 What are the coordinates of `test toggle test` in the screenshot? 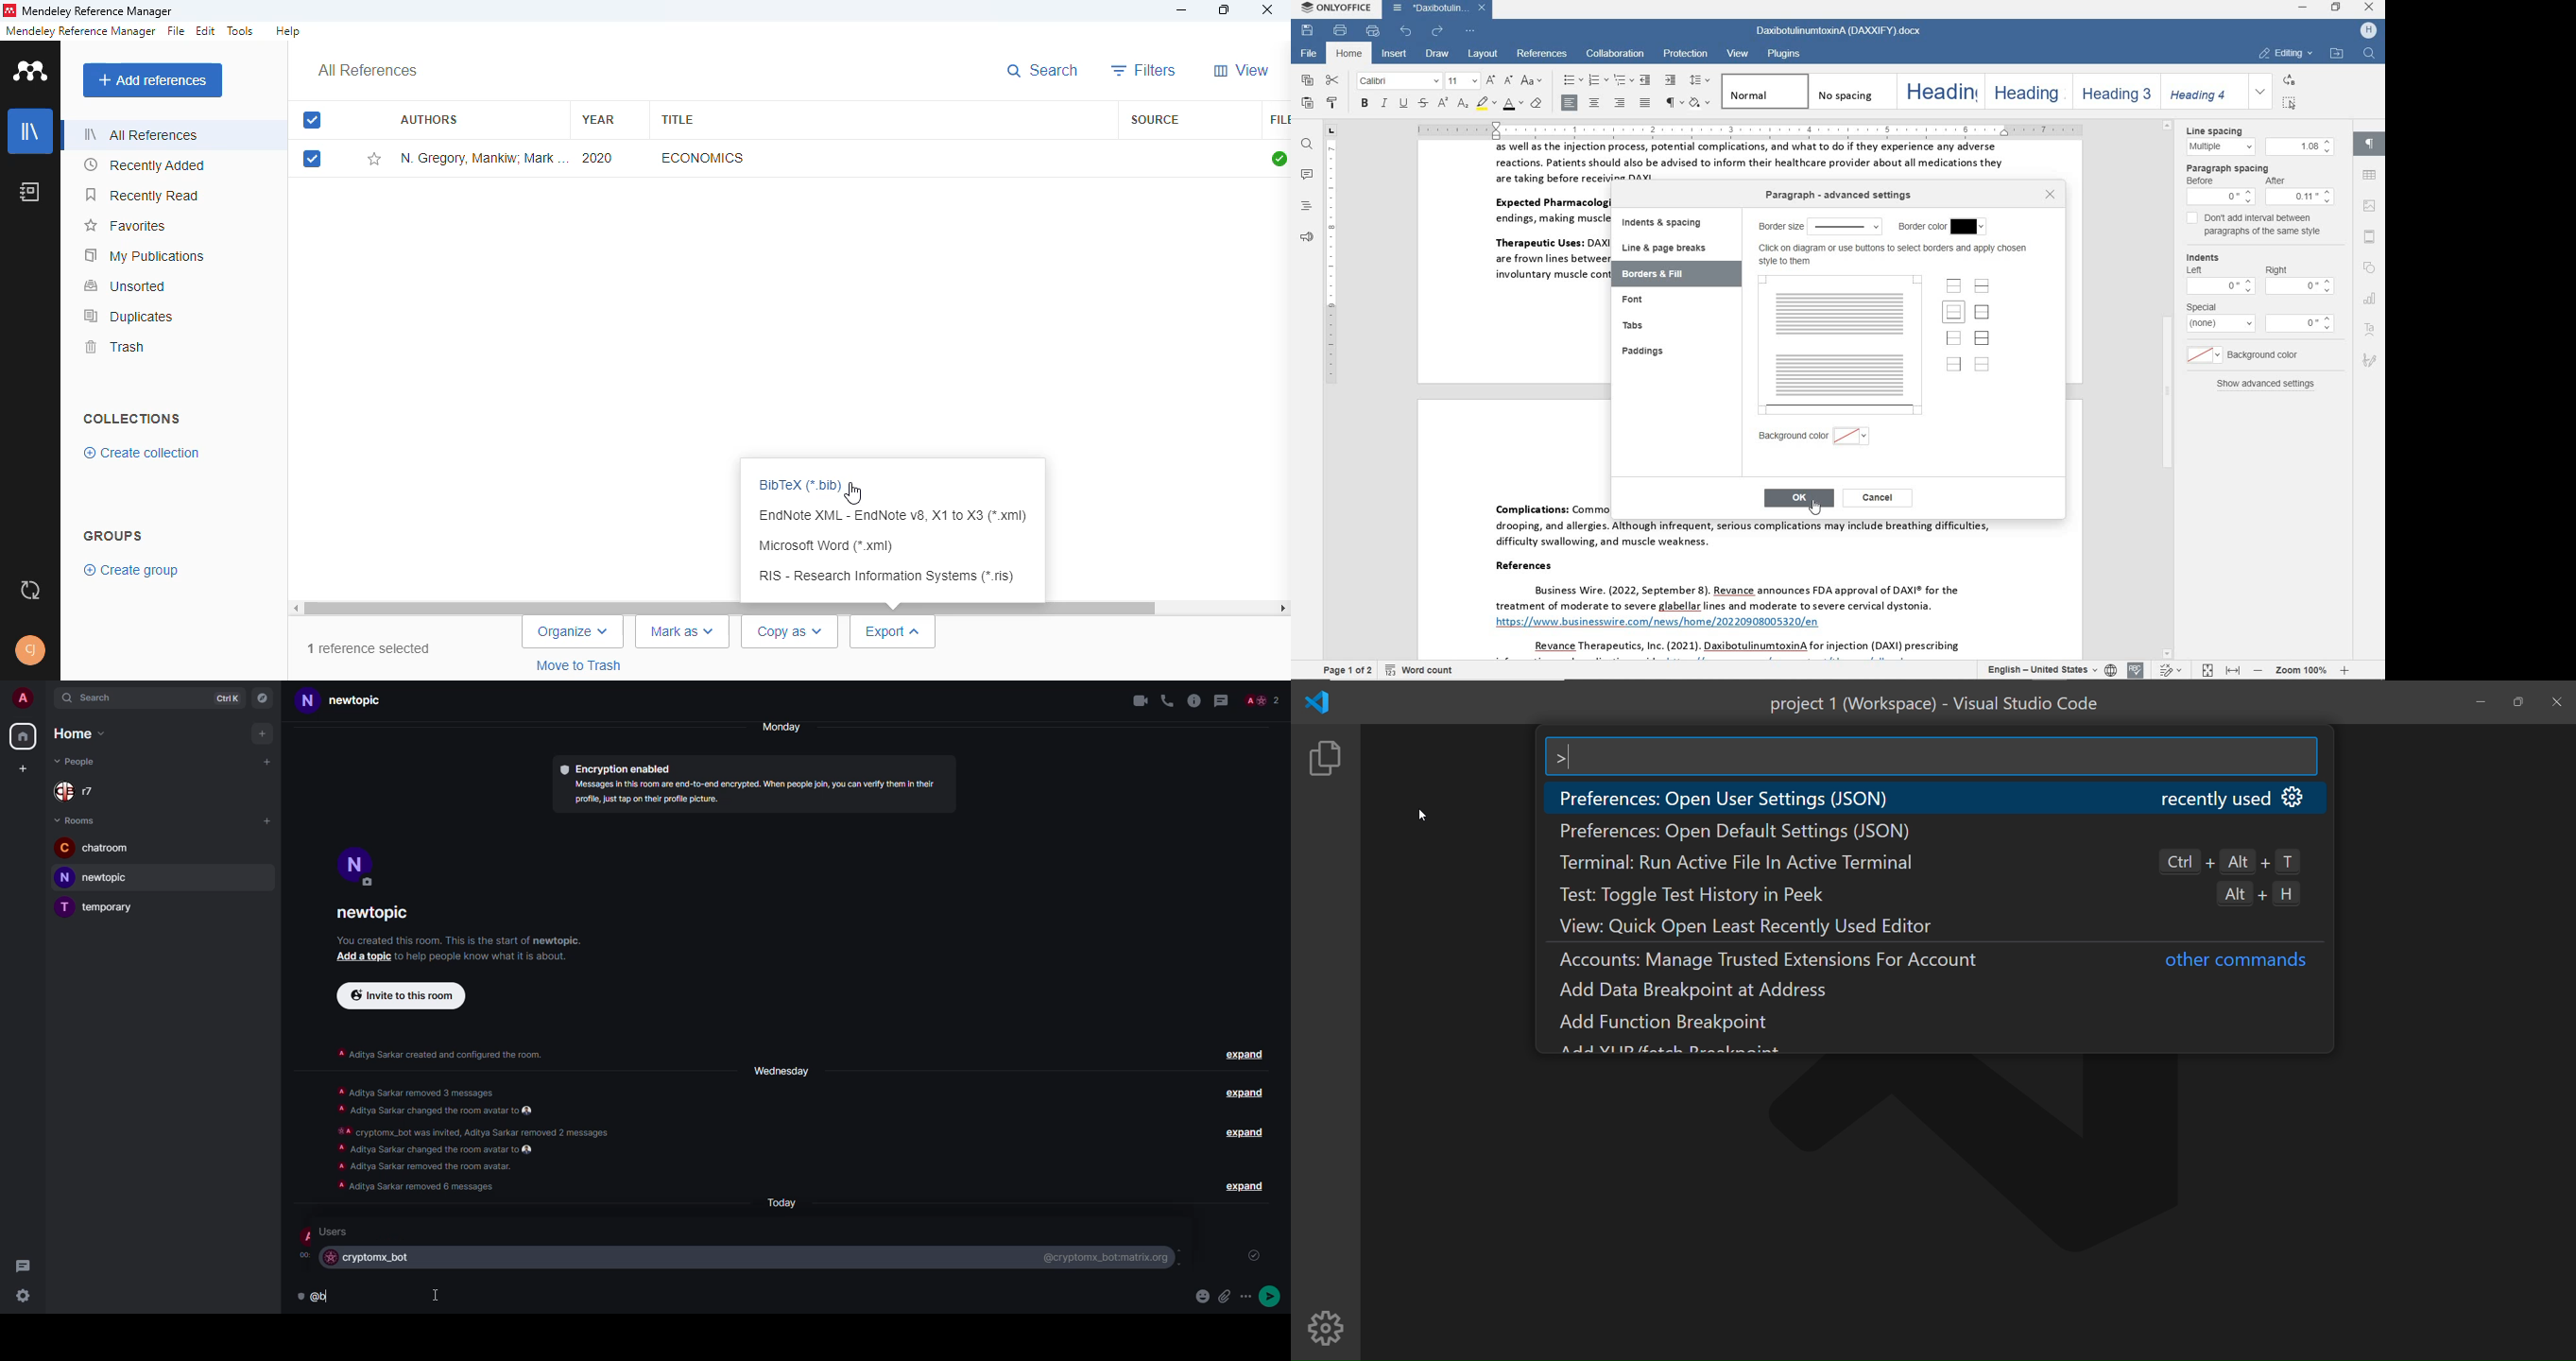 It's located at (1709, 896).